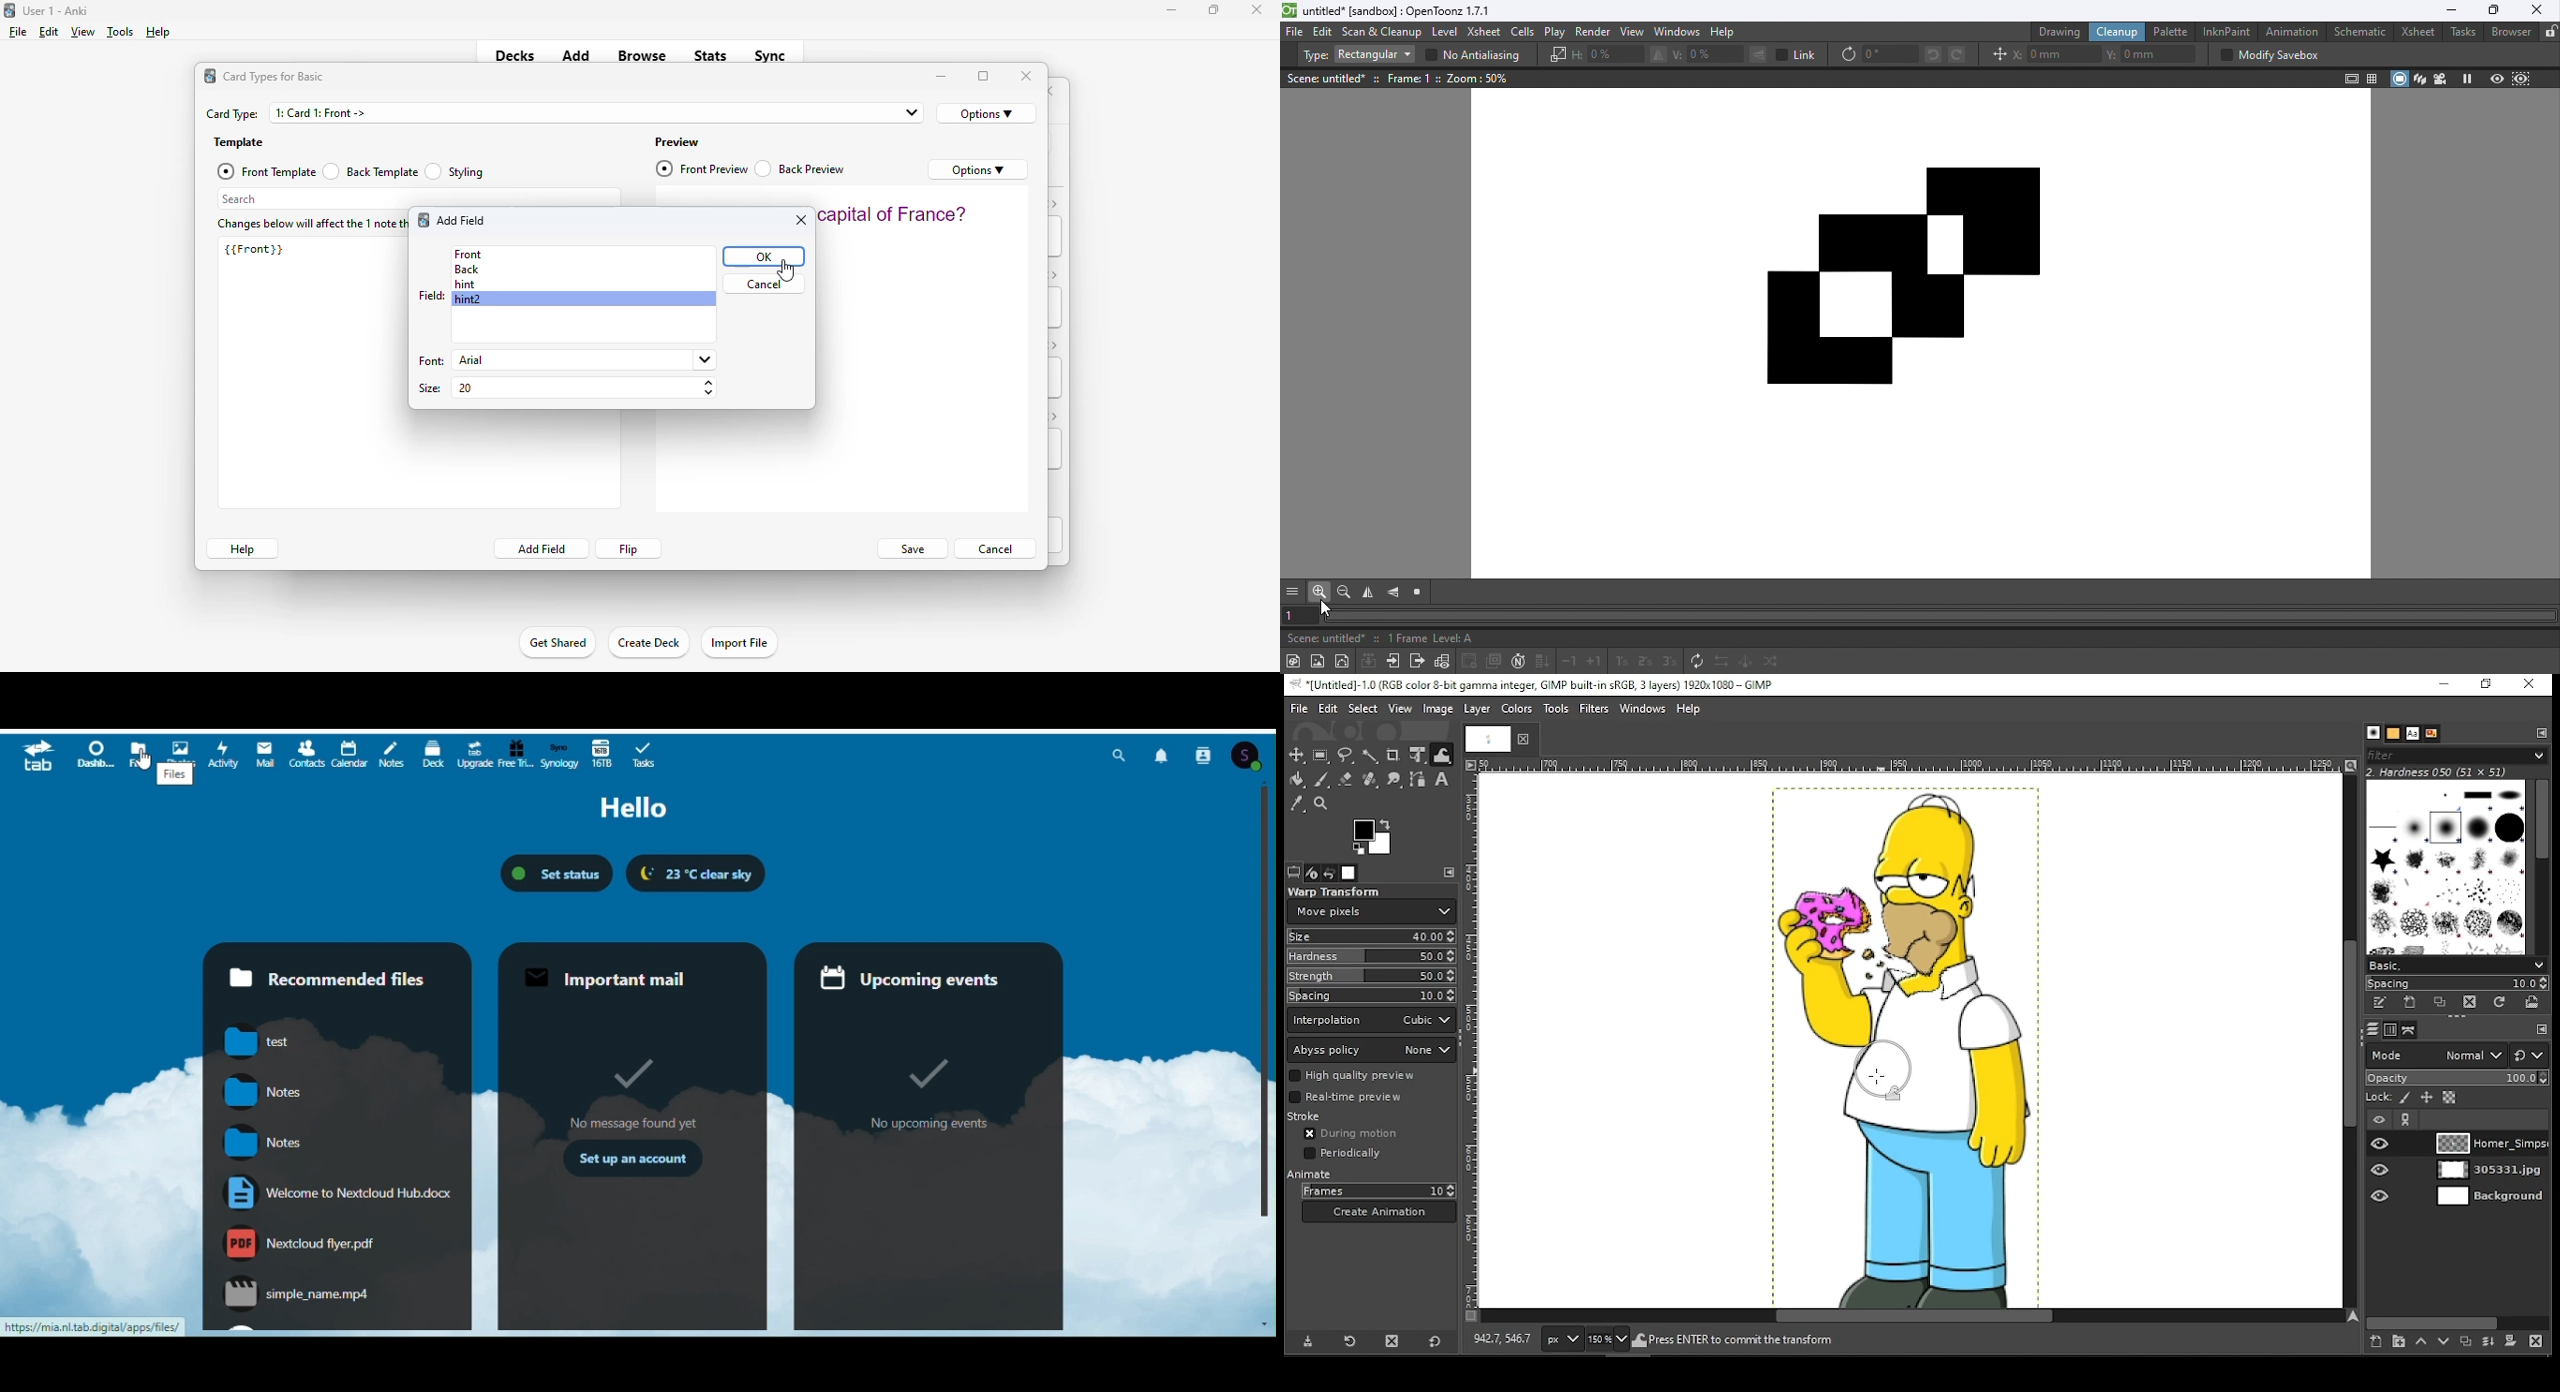 The width and height of the screenshot is (2576, 1400). I want to click on open brush as image, so click(2536, 1002).